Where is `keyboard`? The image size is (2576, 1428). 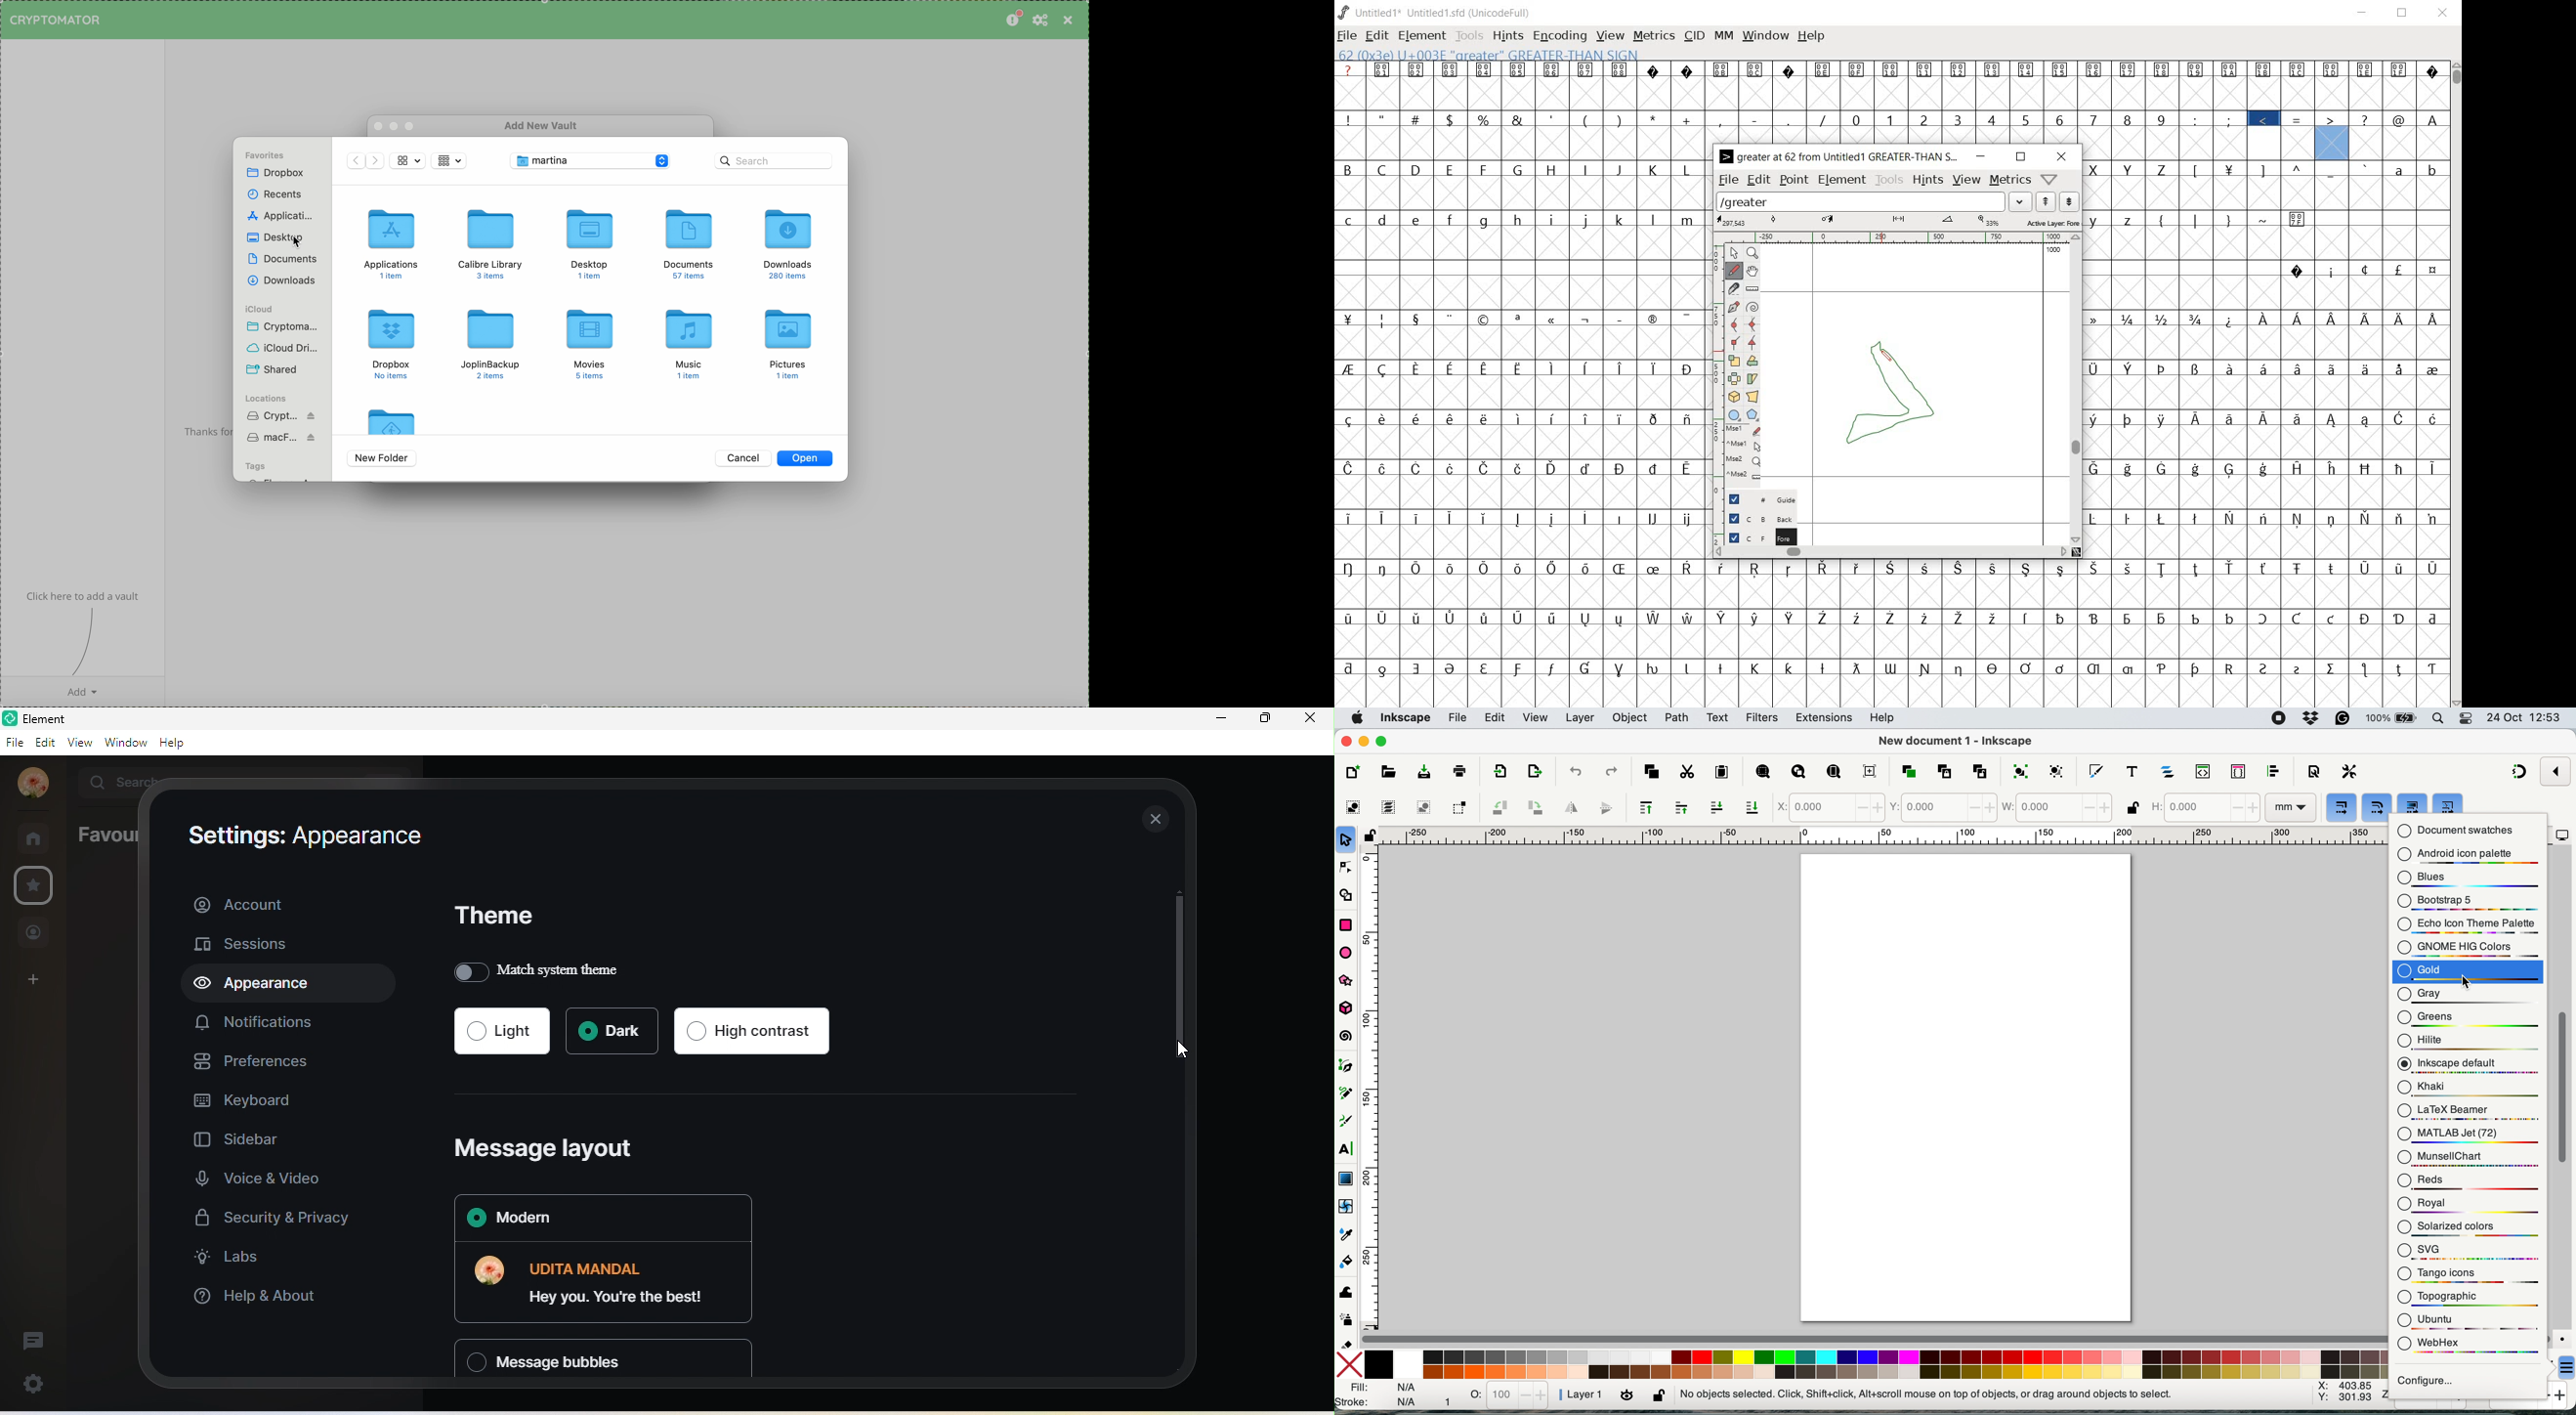 keyboard is located at coordinates (245, 1100).